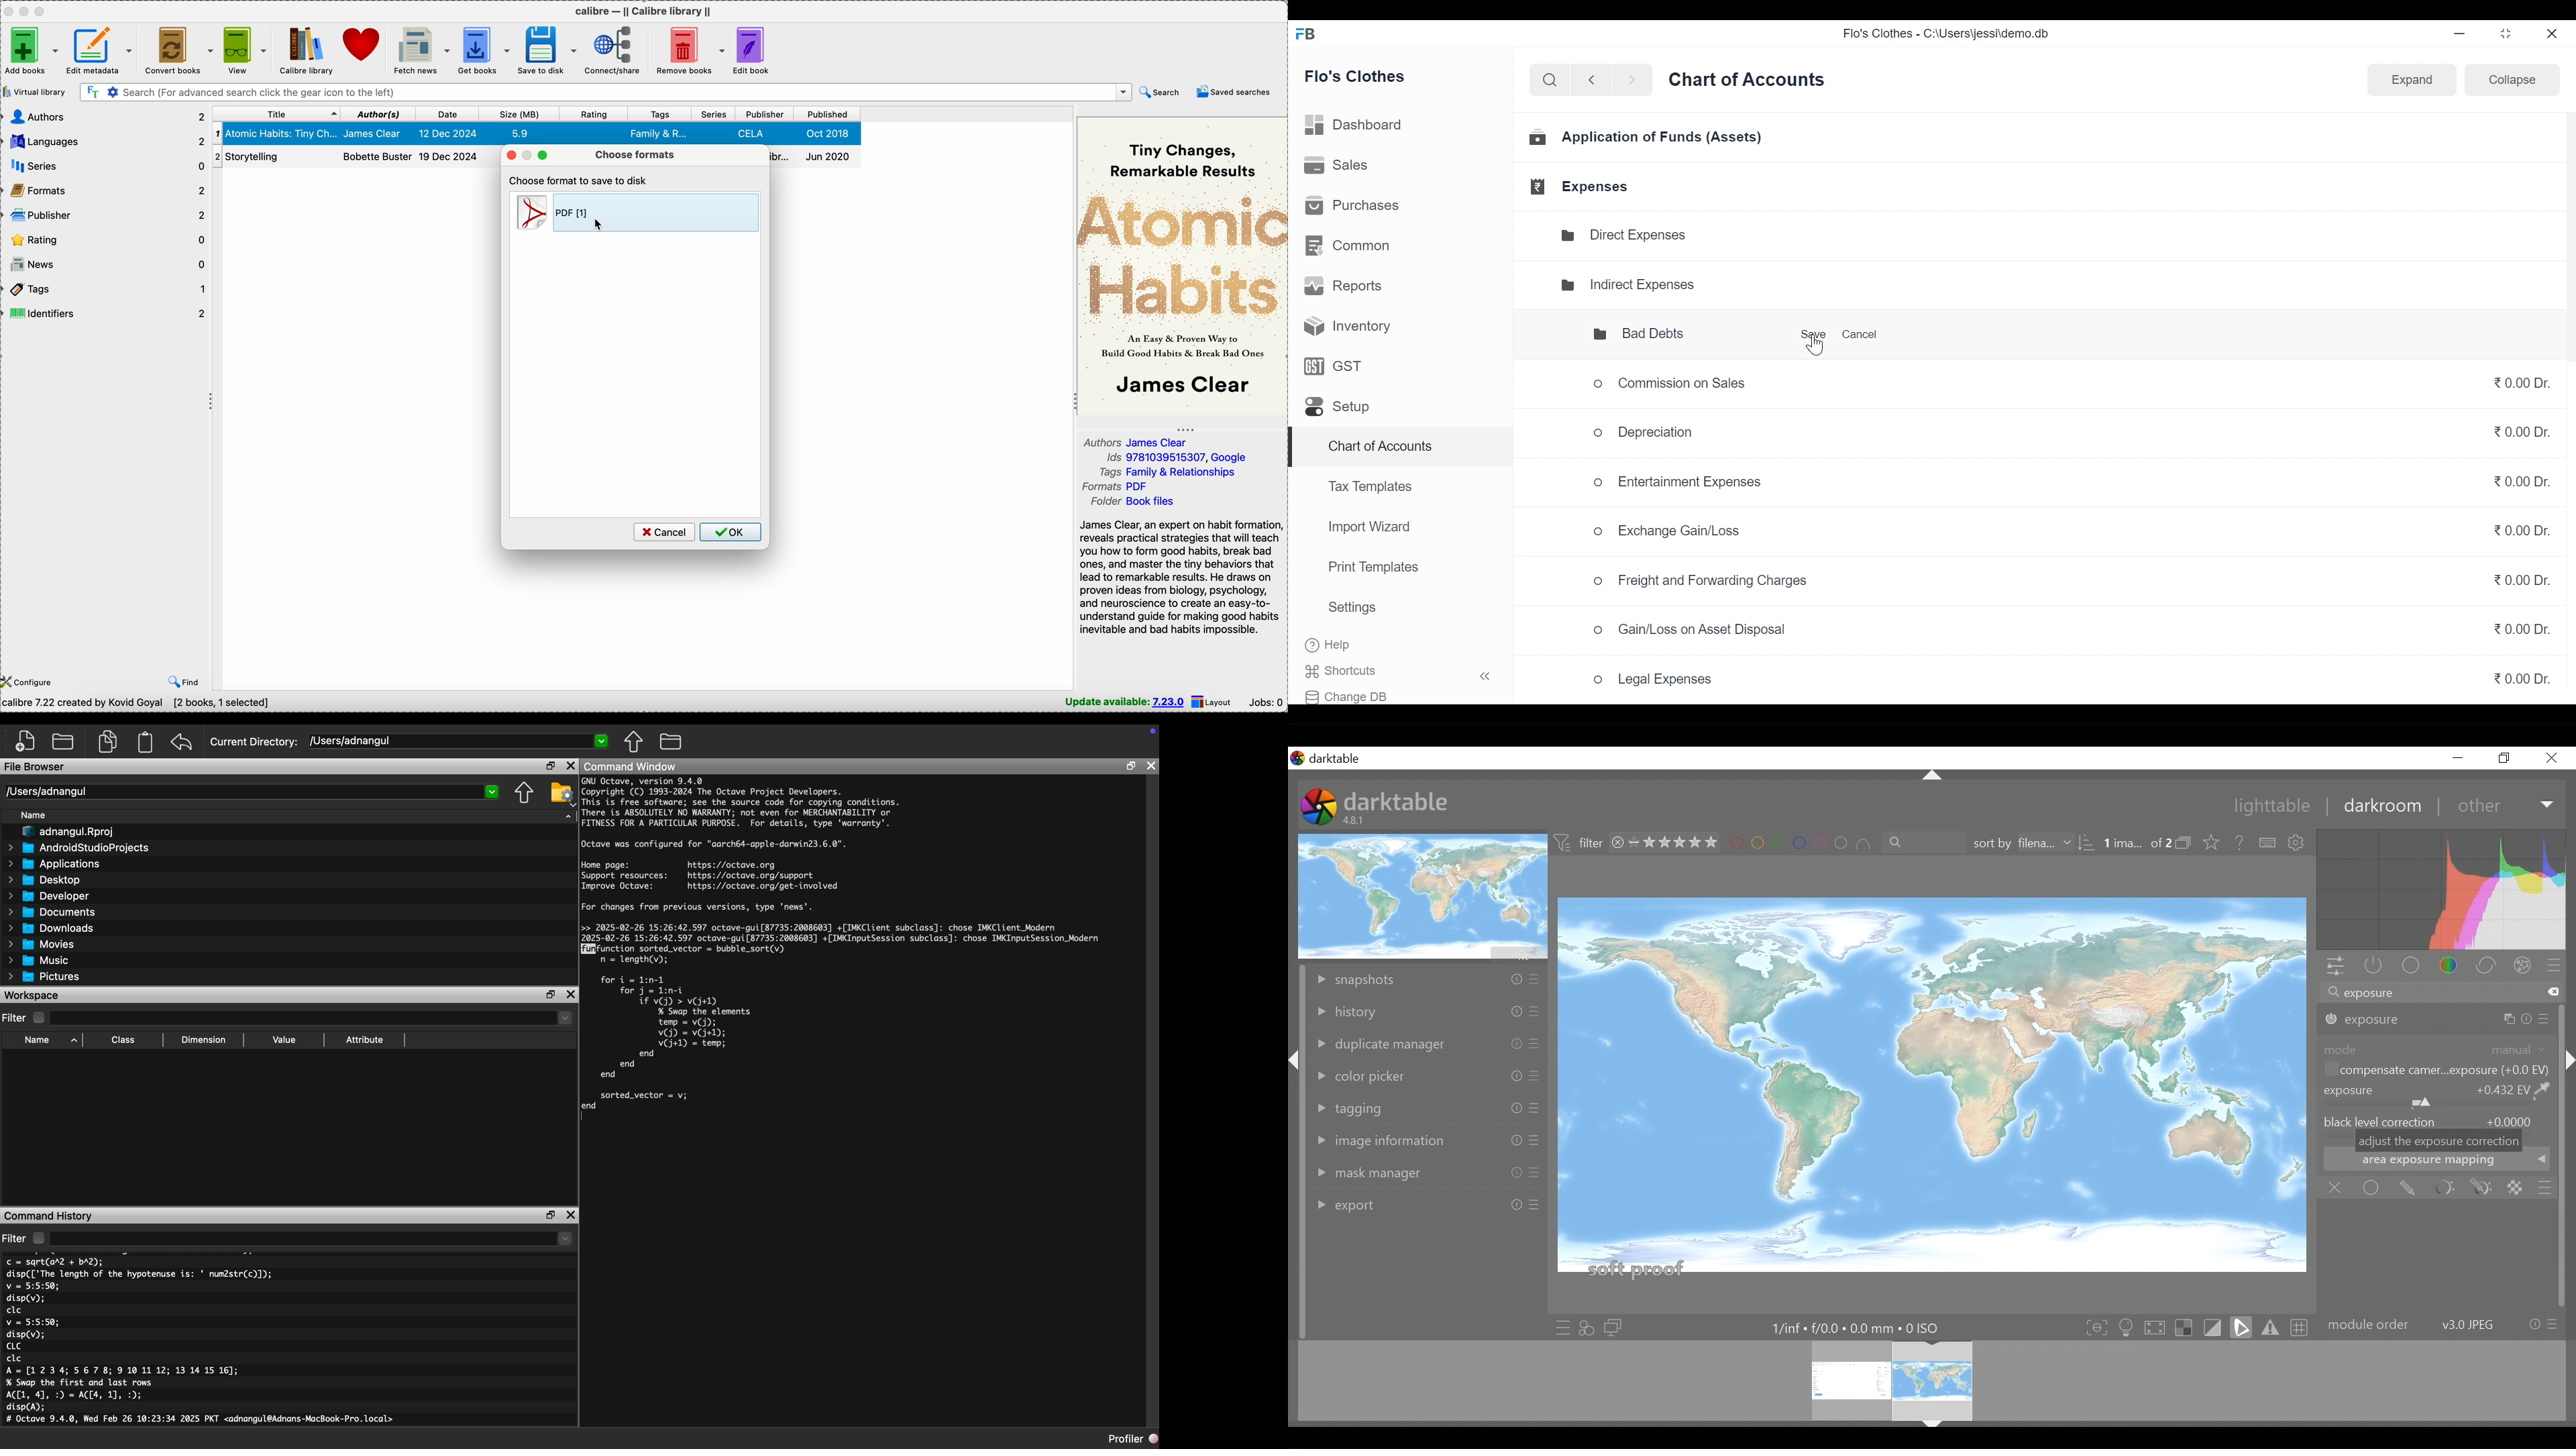 The image size is (2576, 1456). Describe the element at coordinates (1582, 186) in the screenshot. I see `Expenses` at that location.